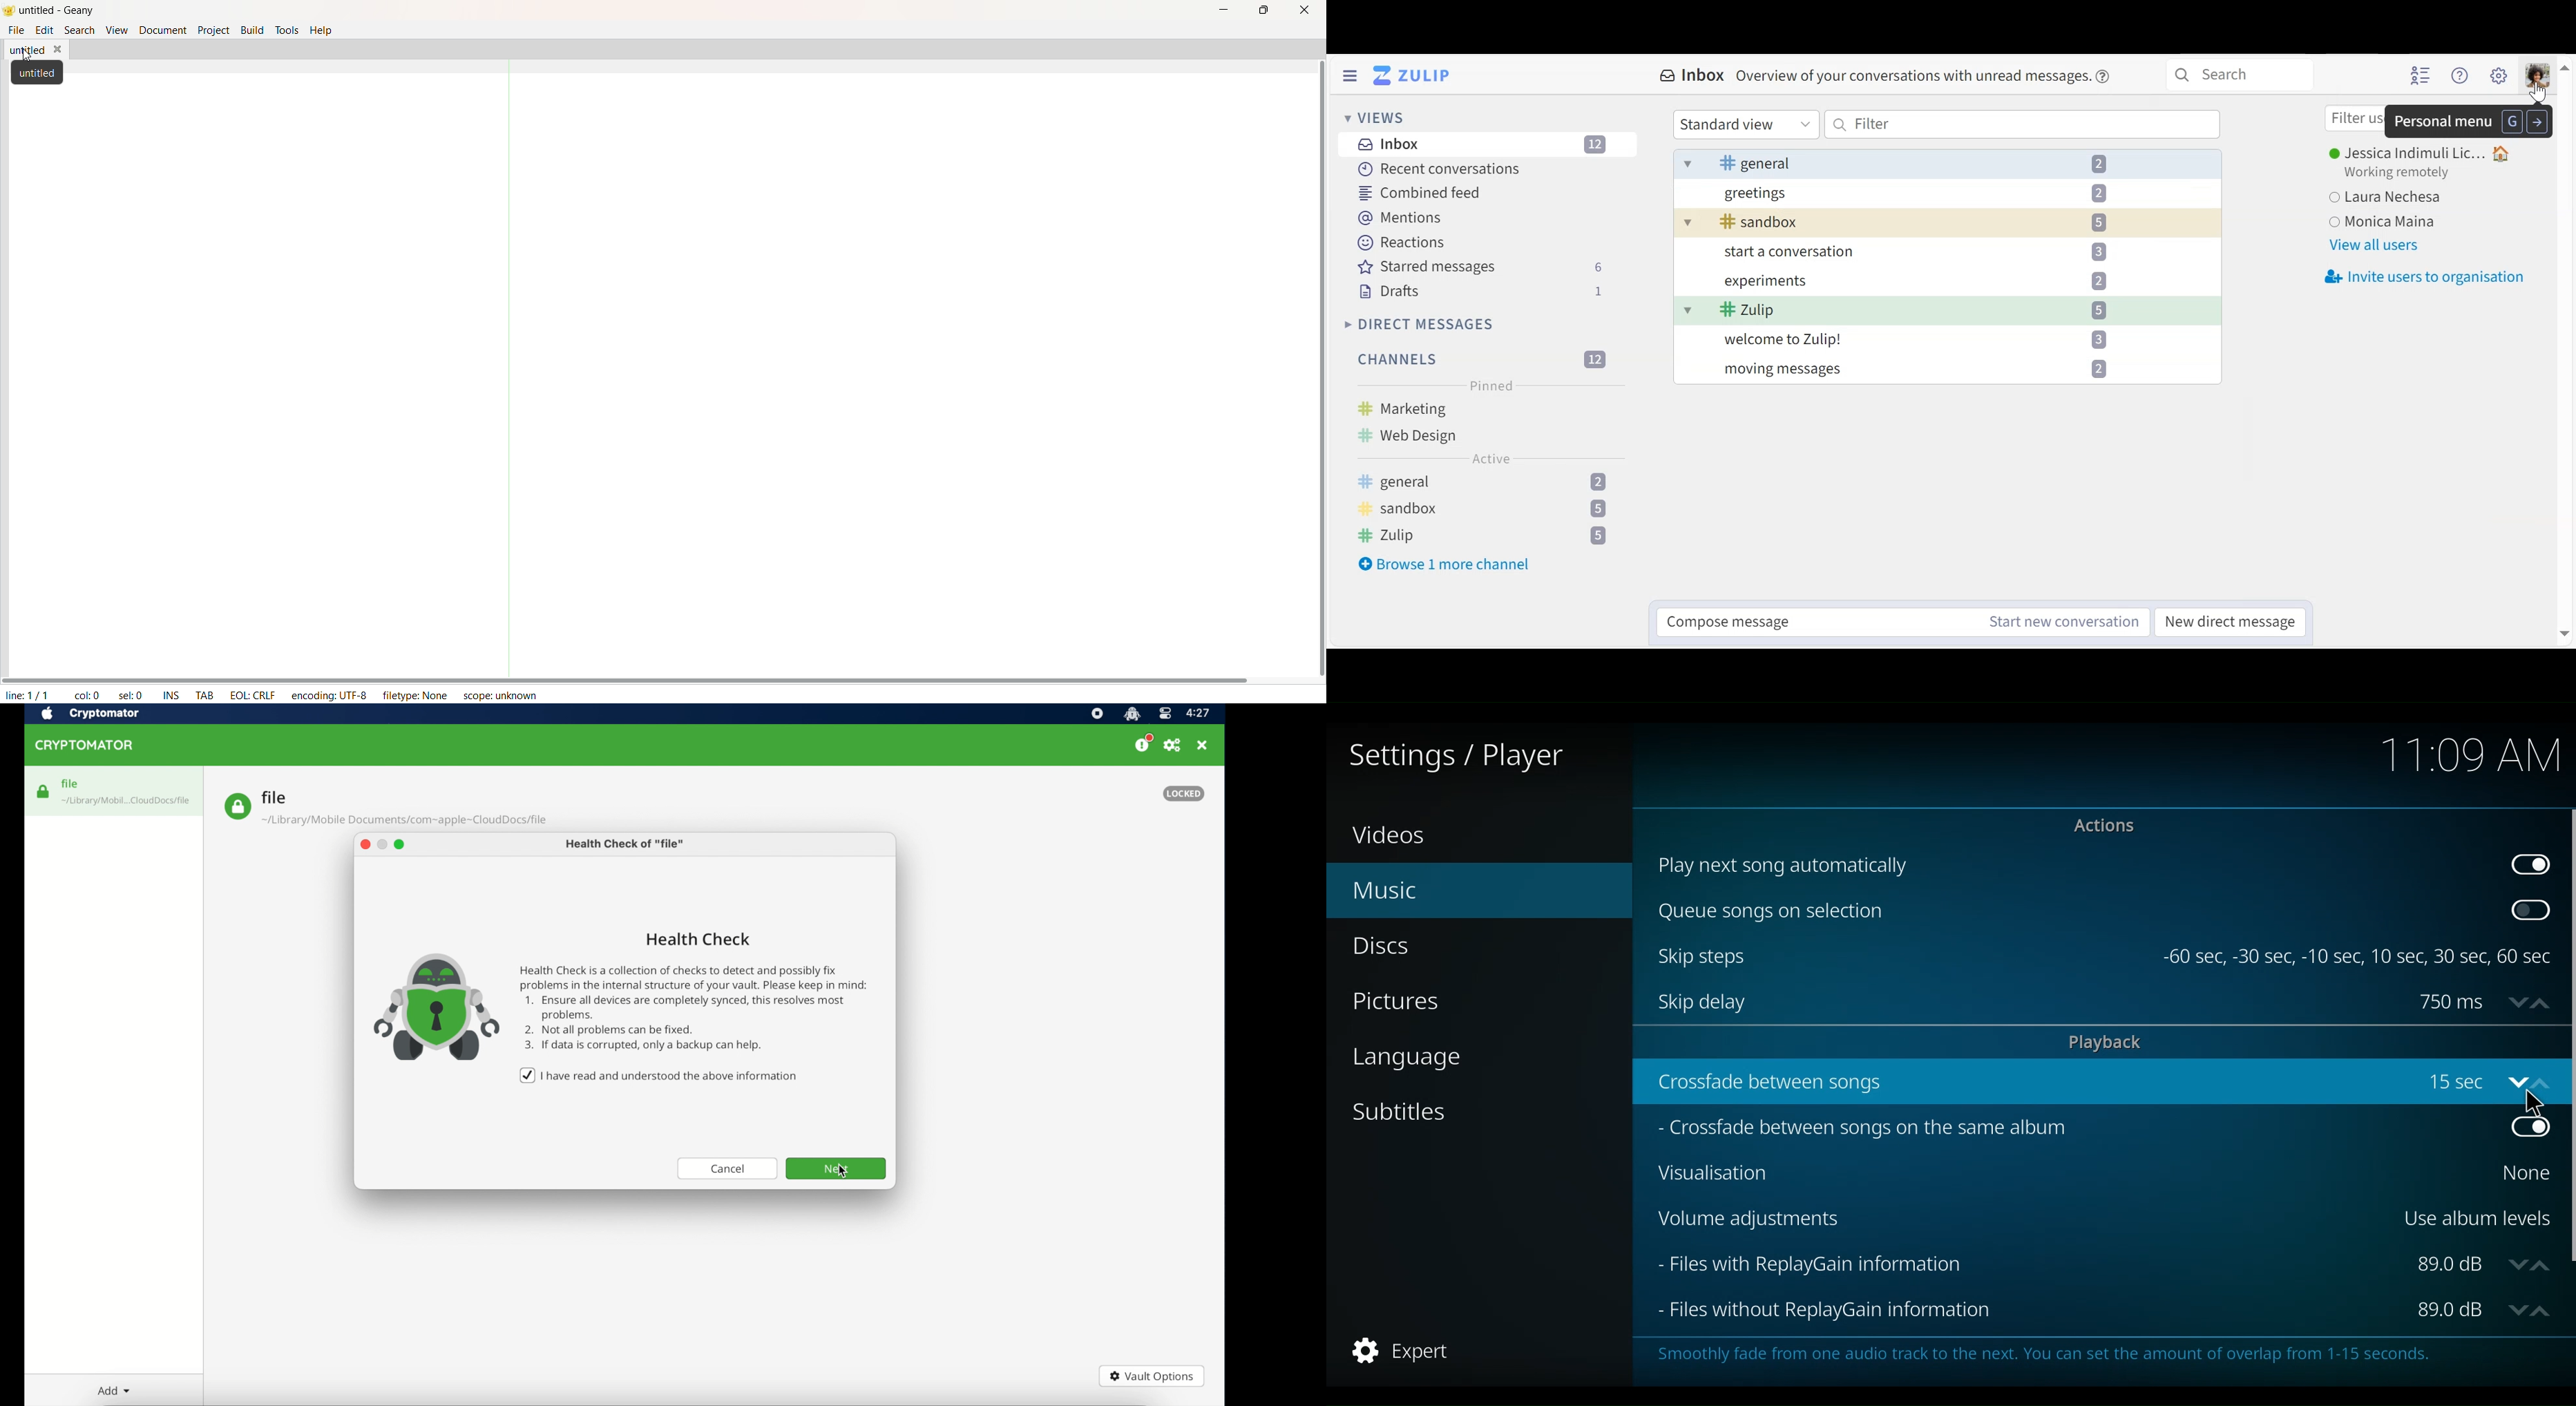 This screenshot has height=1428, width=2576. What do you see at coordinates (1730, 622) in the screenshot?
I see `Compose message` at bounding box center [1730, 622].